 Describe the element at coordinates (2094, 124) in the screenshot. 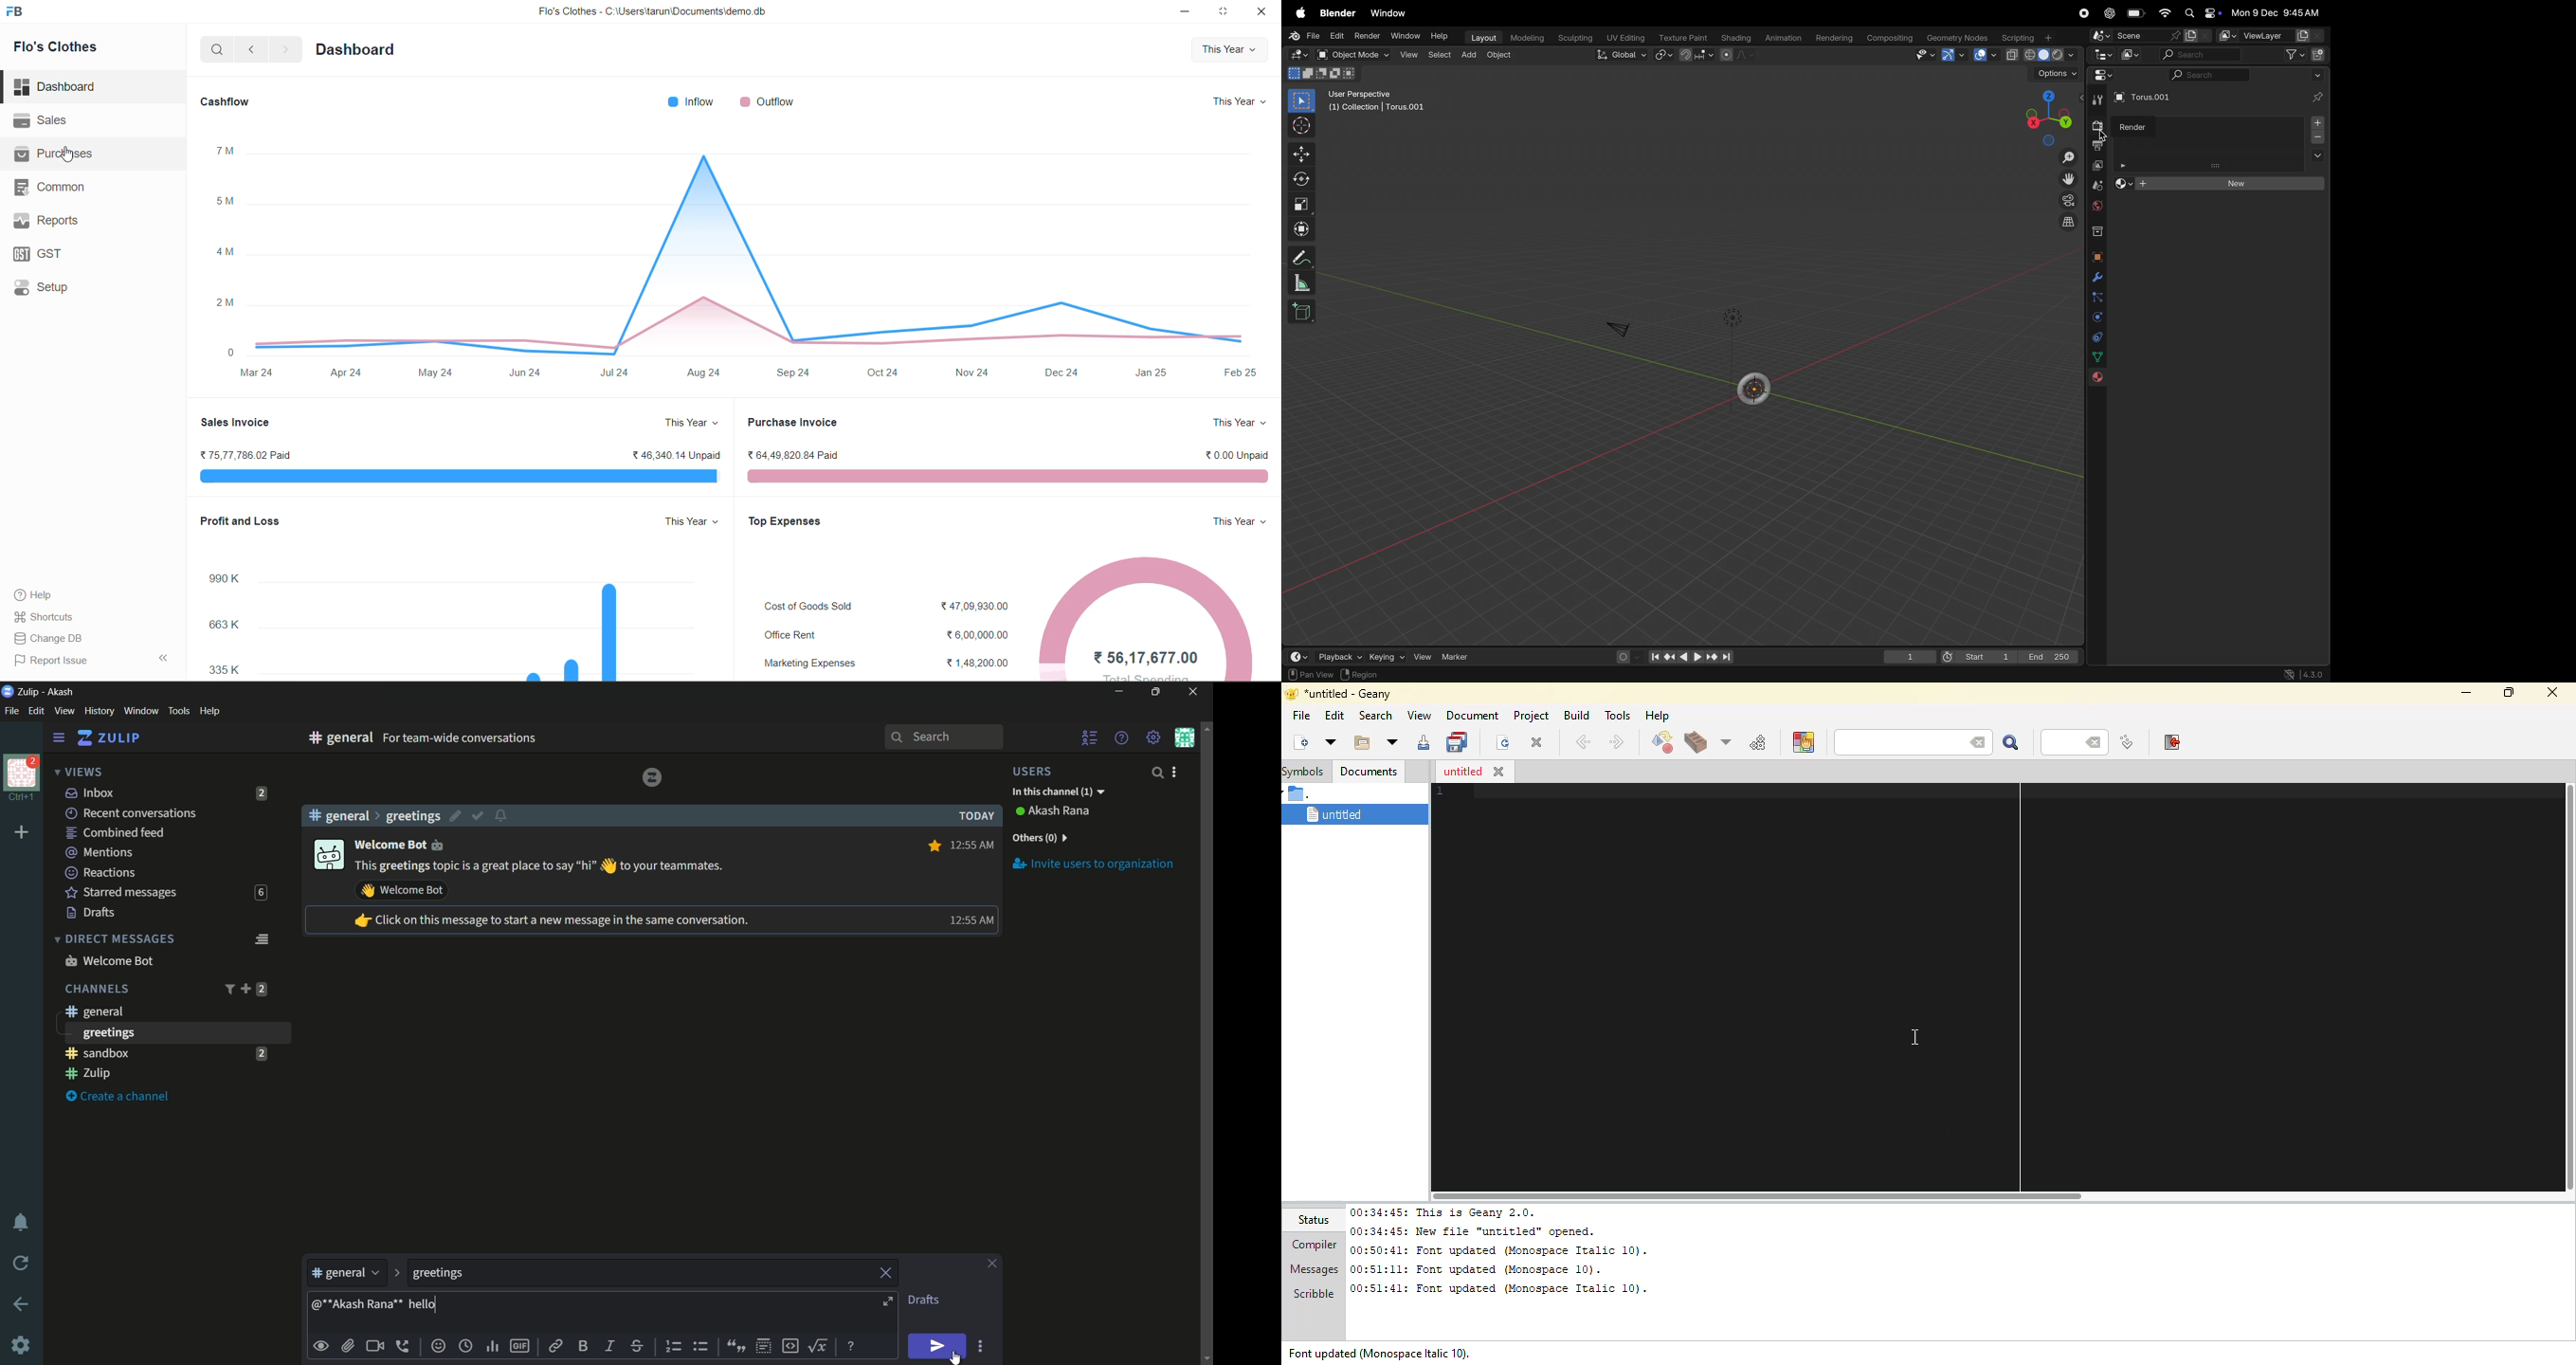

I see `render` at that location.